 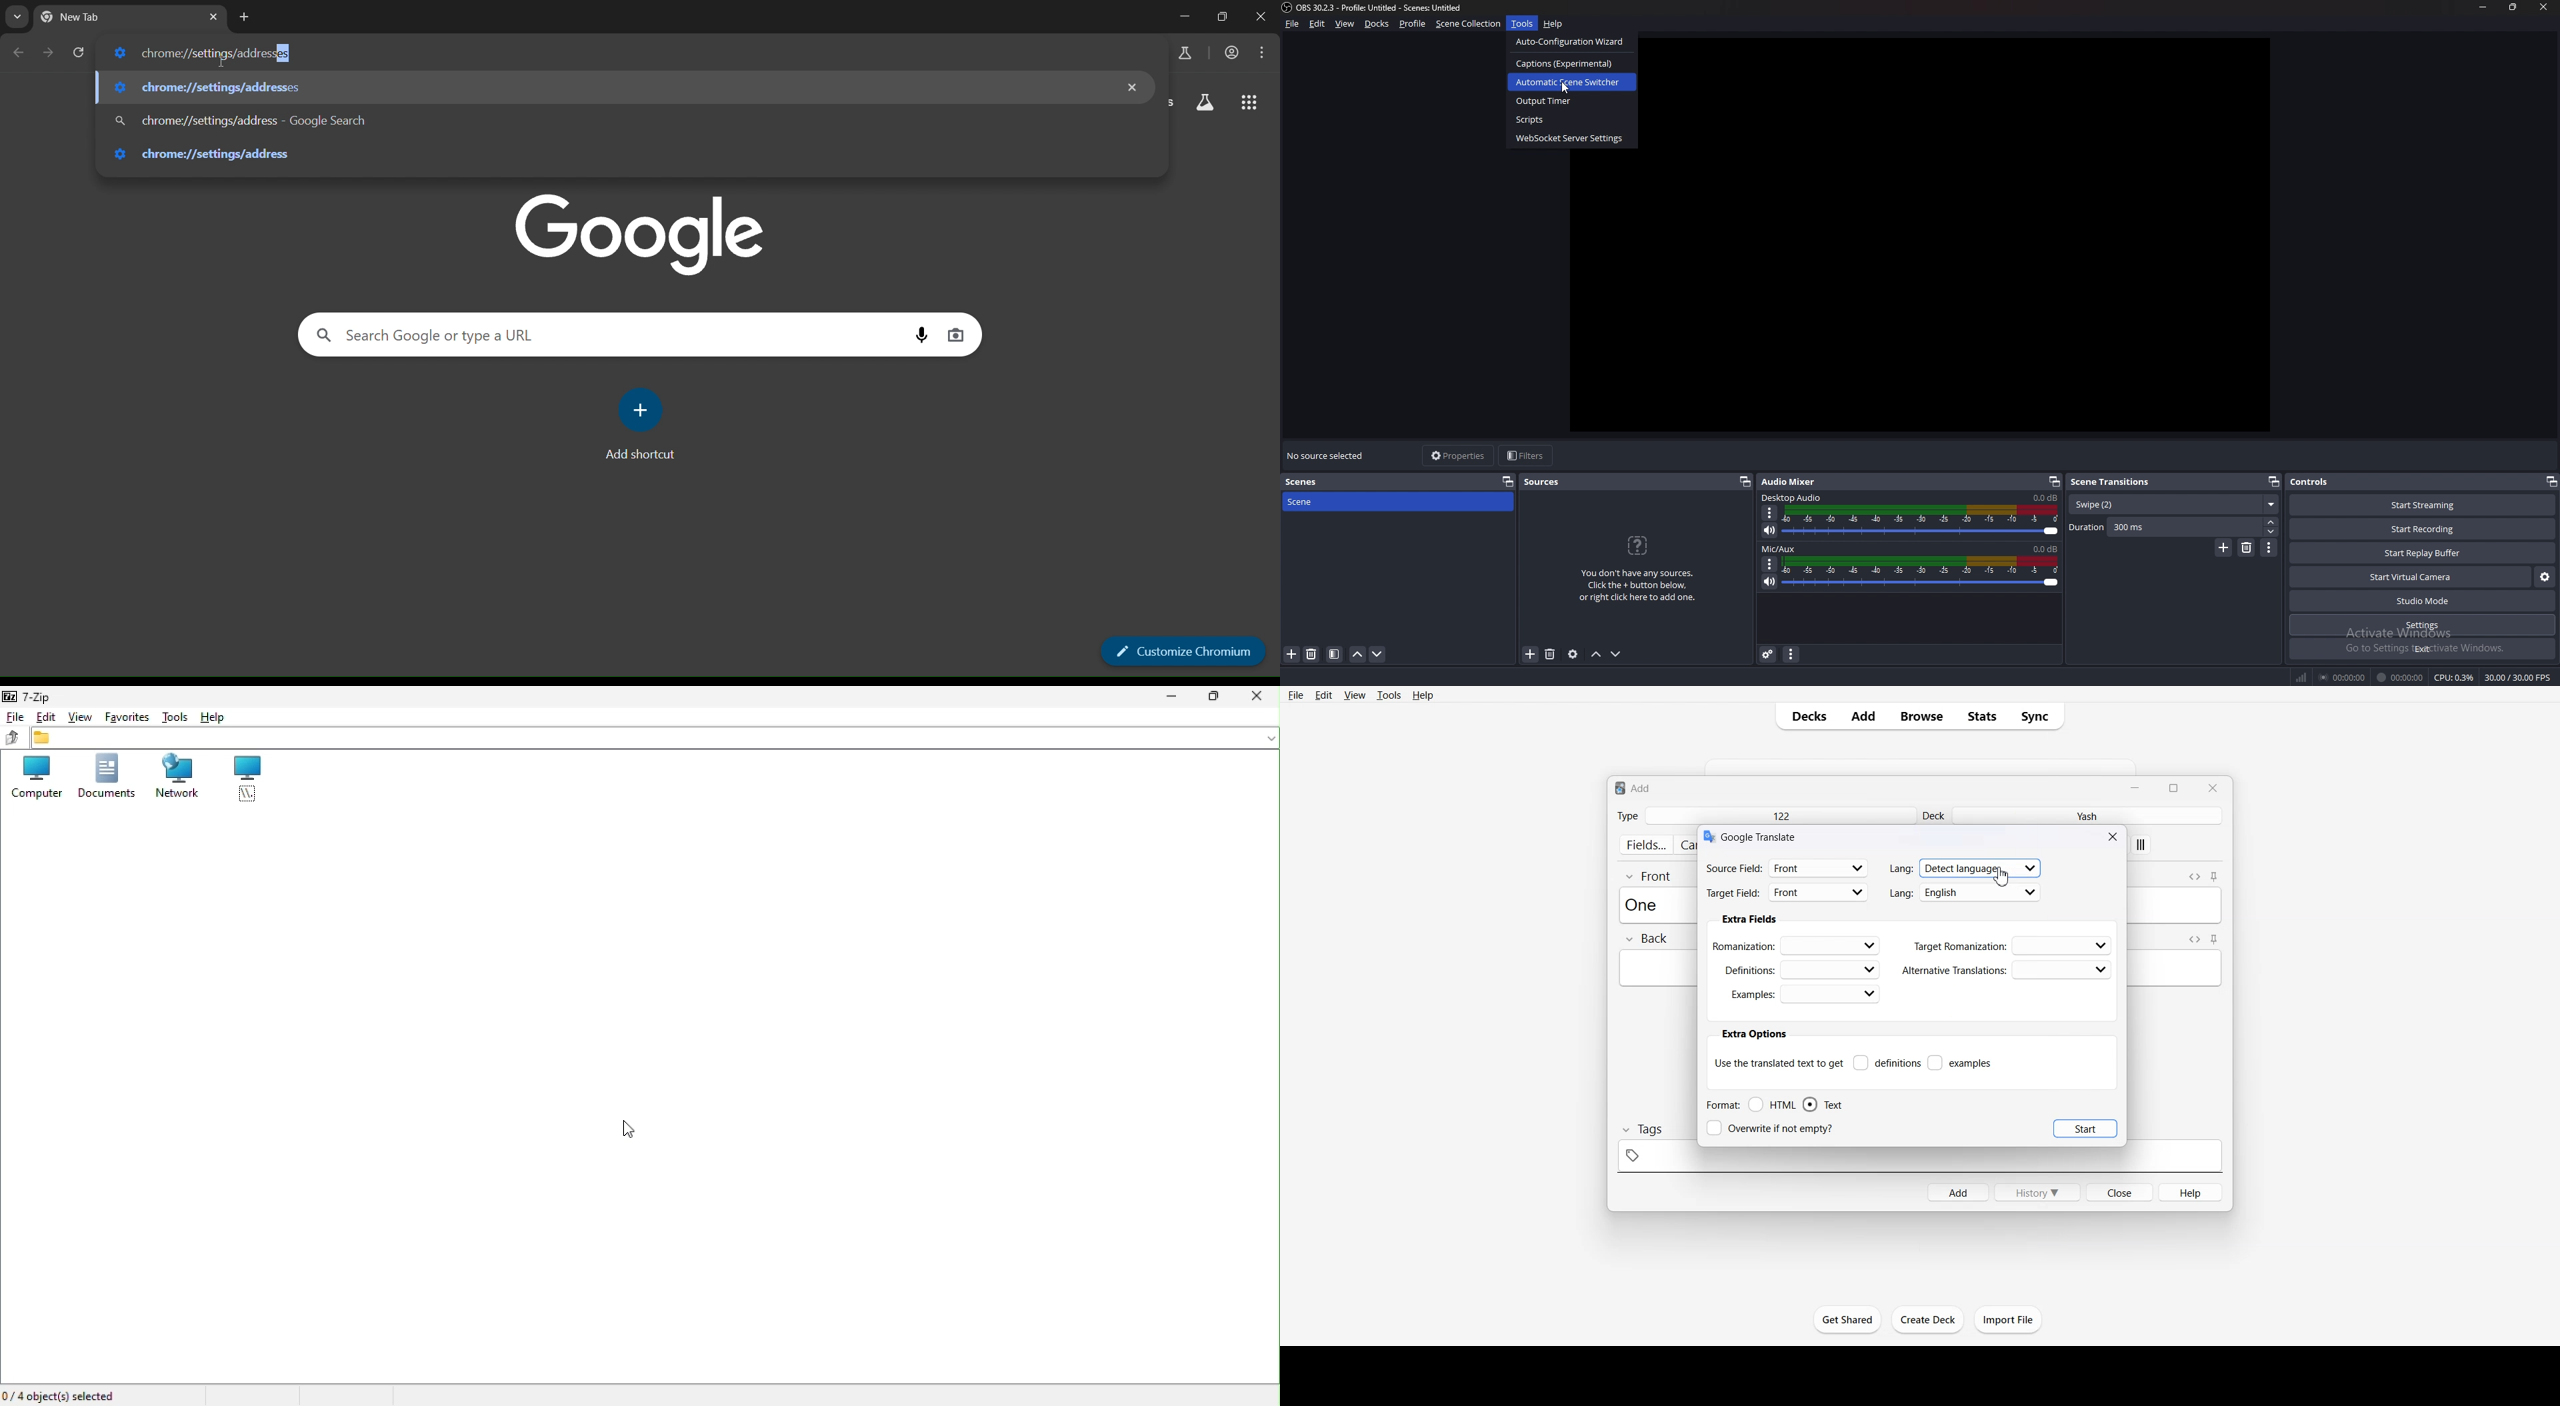 I want to click on swipe, so click(x=2173, y=505).